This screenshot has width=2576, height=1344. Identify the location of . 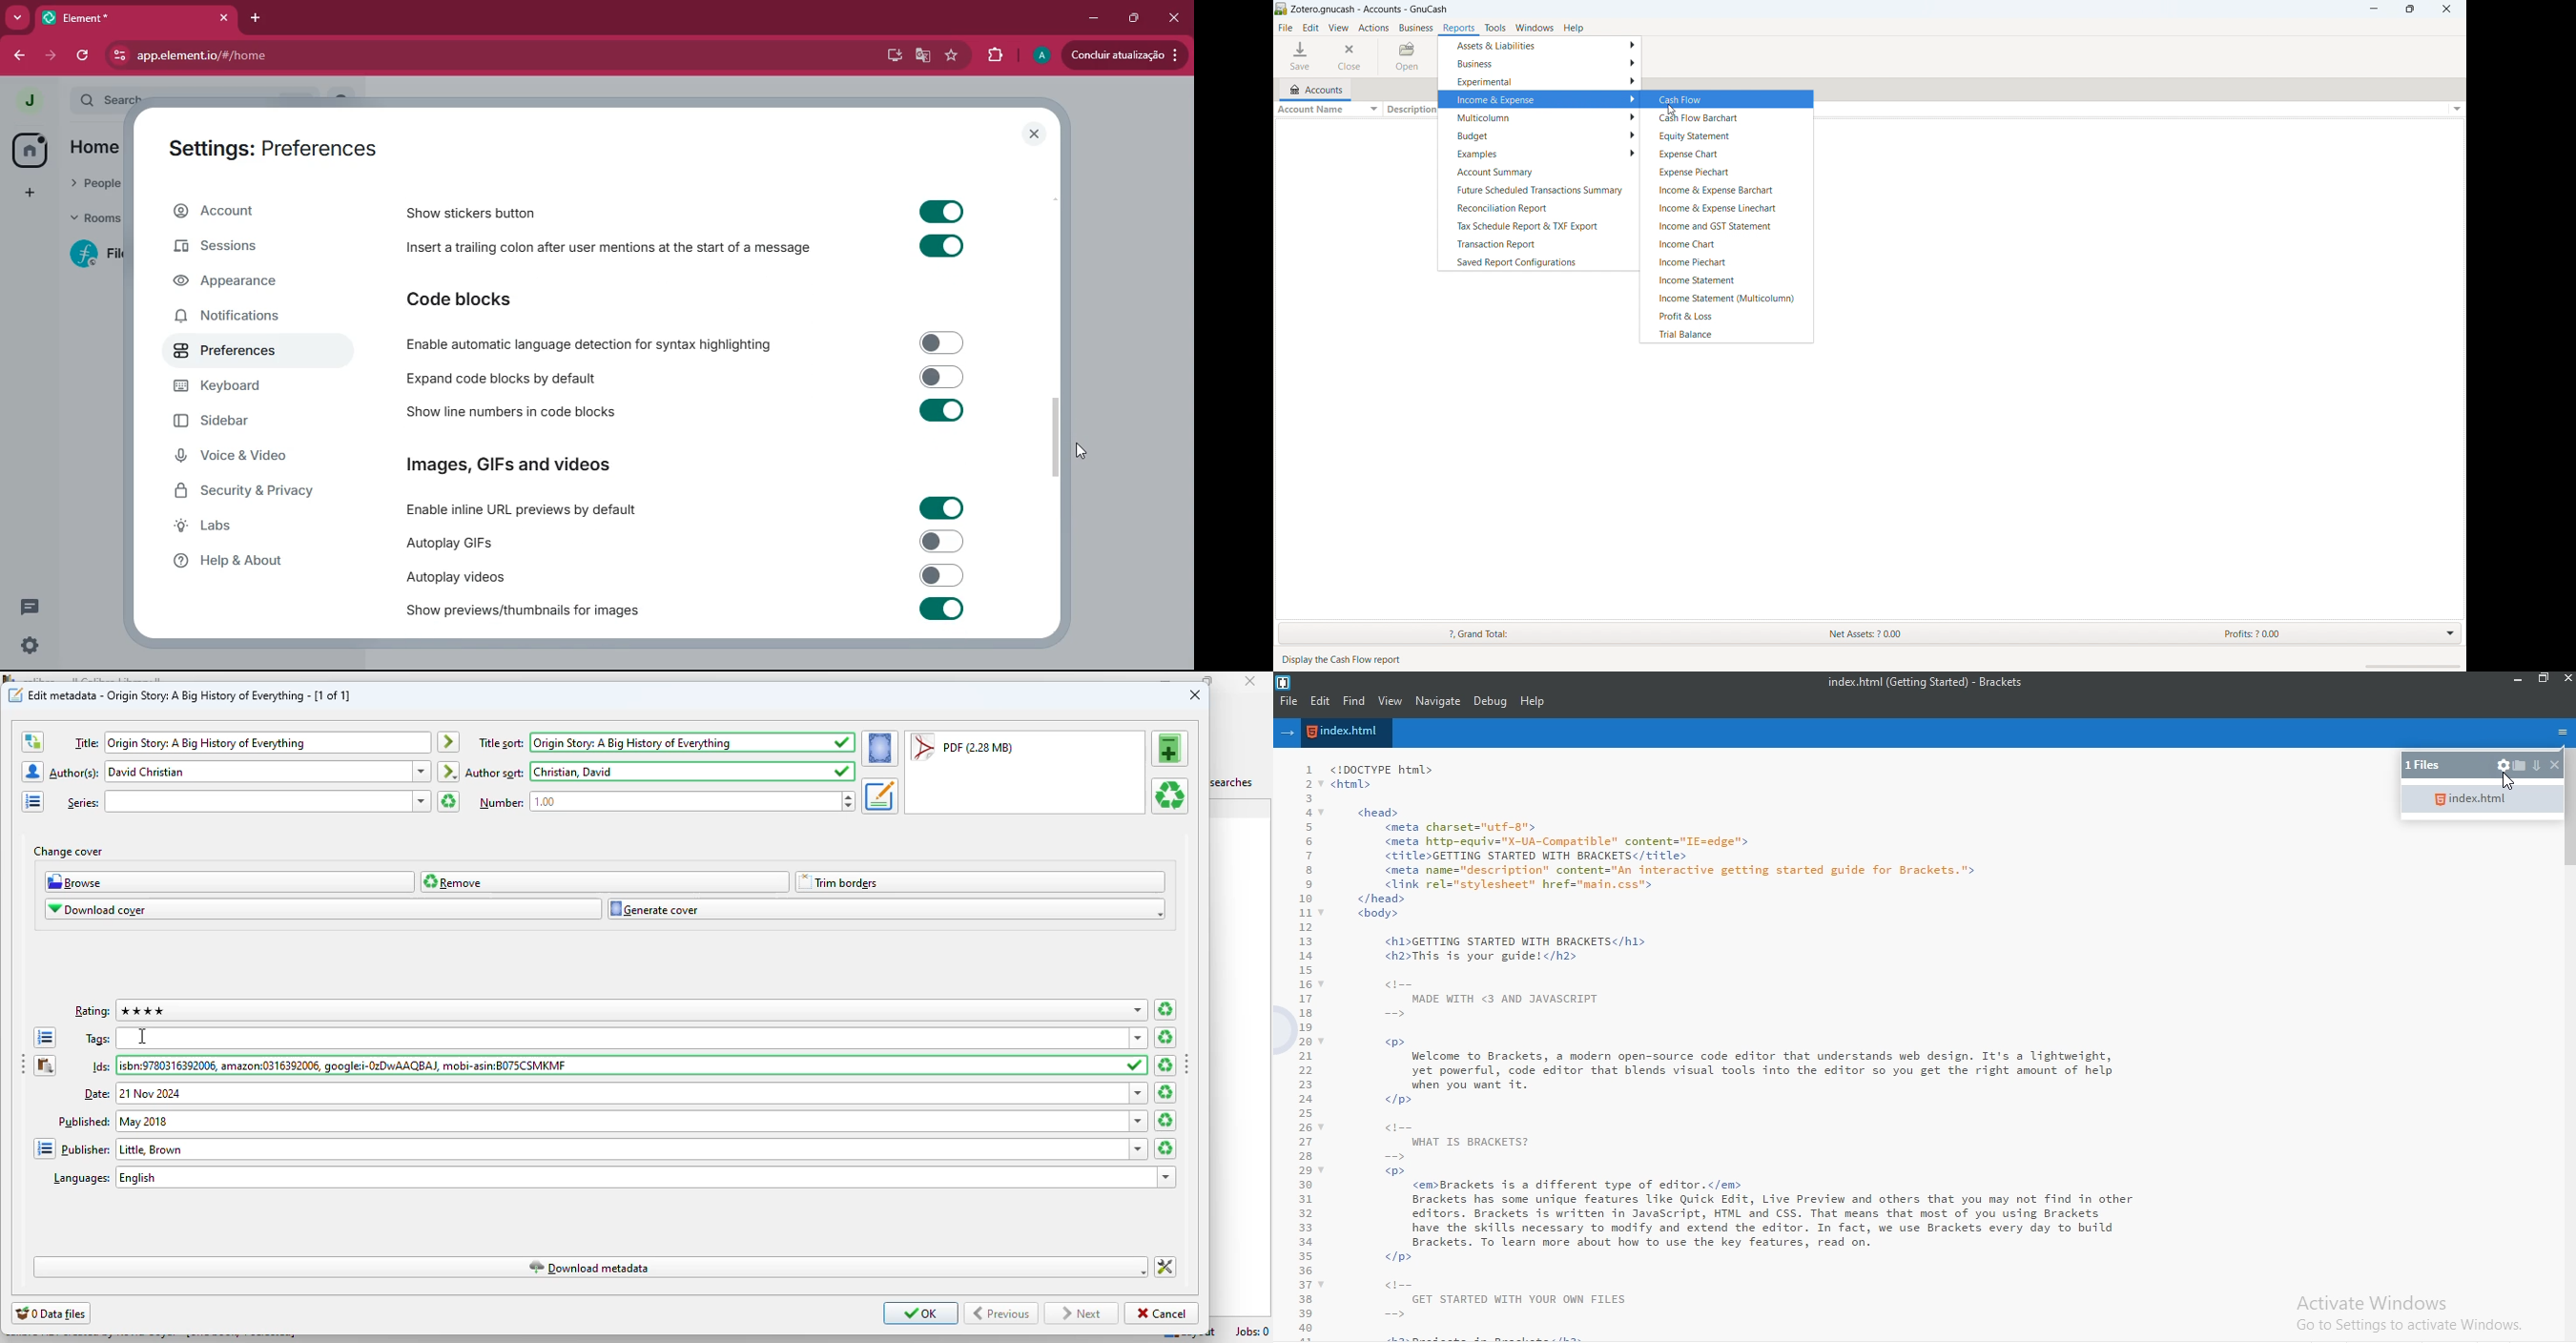
(942, 541).